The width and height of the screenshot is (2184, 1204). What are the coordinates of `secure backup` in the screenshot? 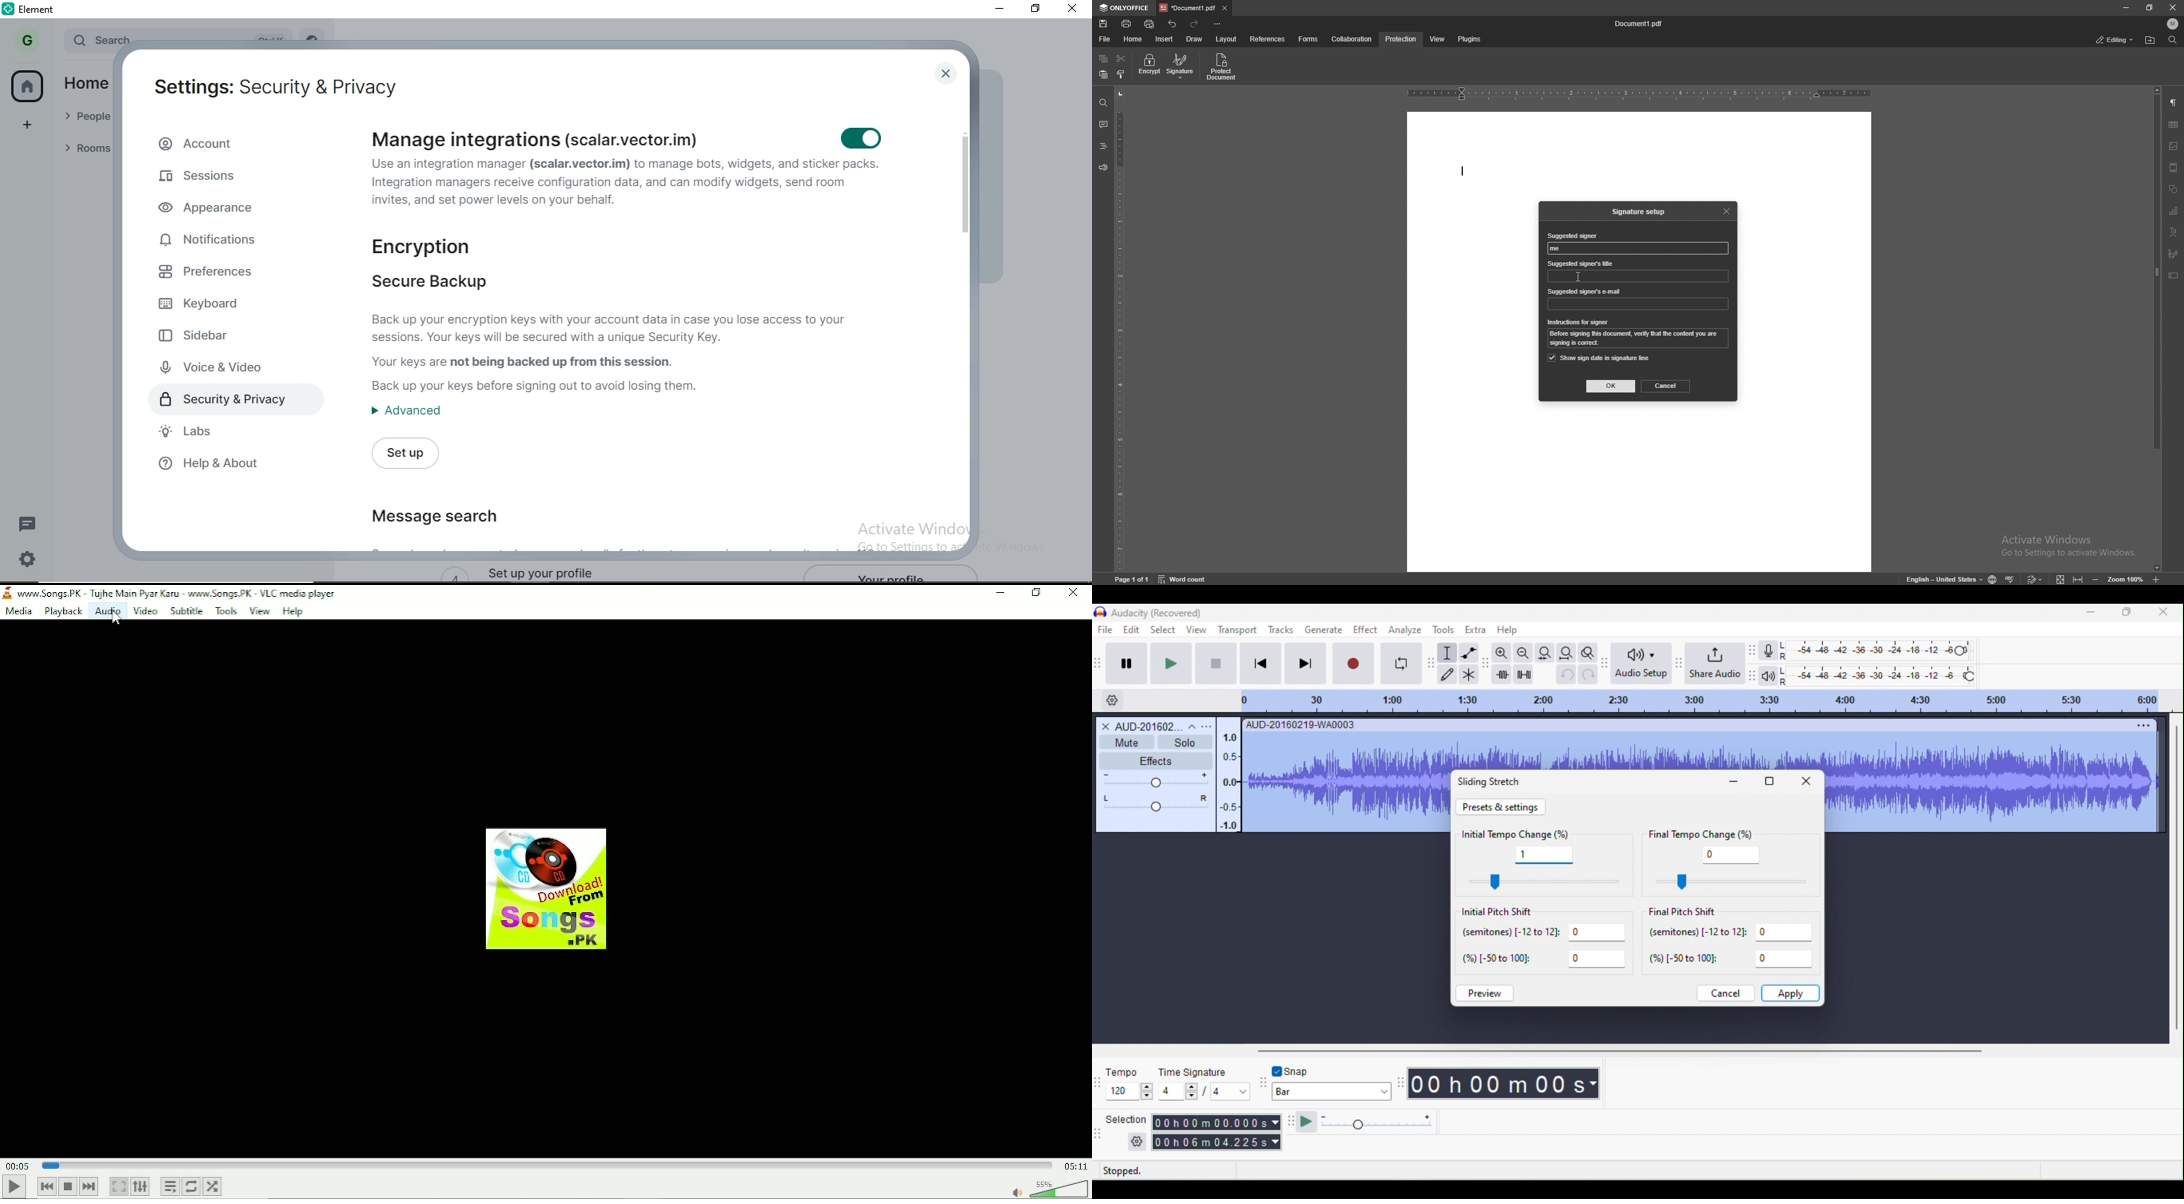 It's located at (427, 283).